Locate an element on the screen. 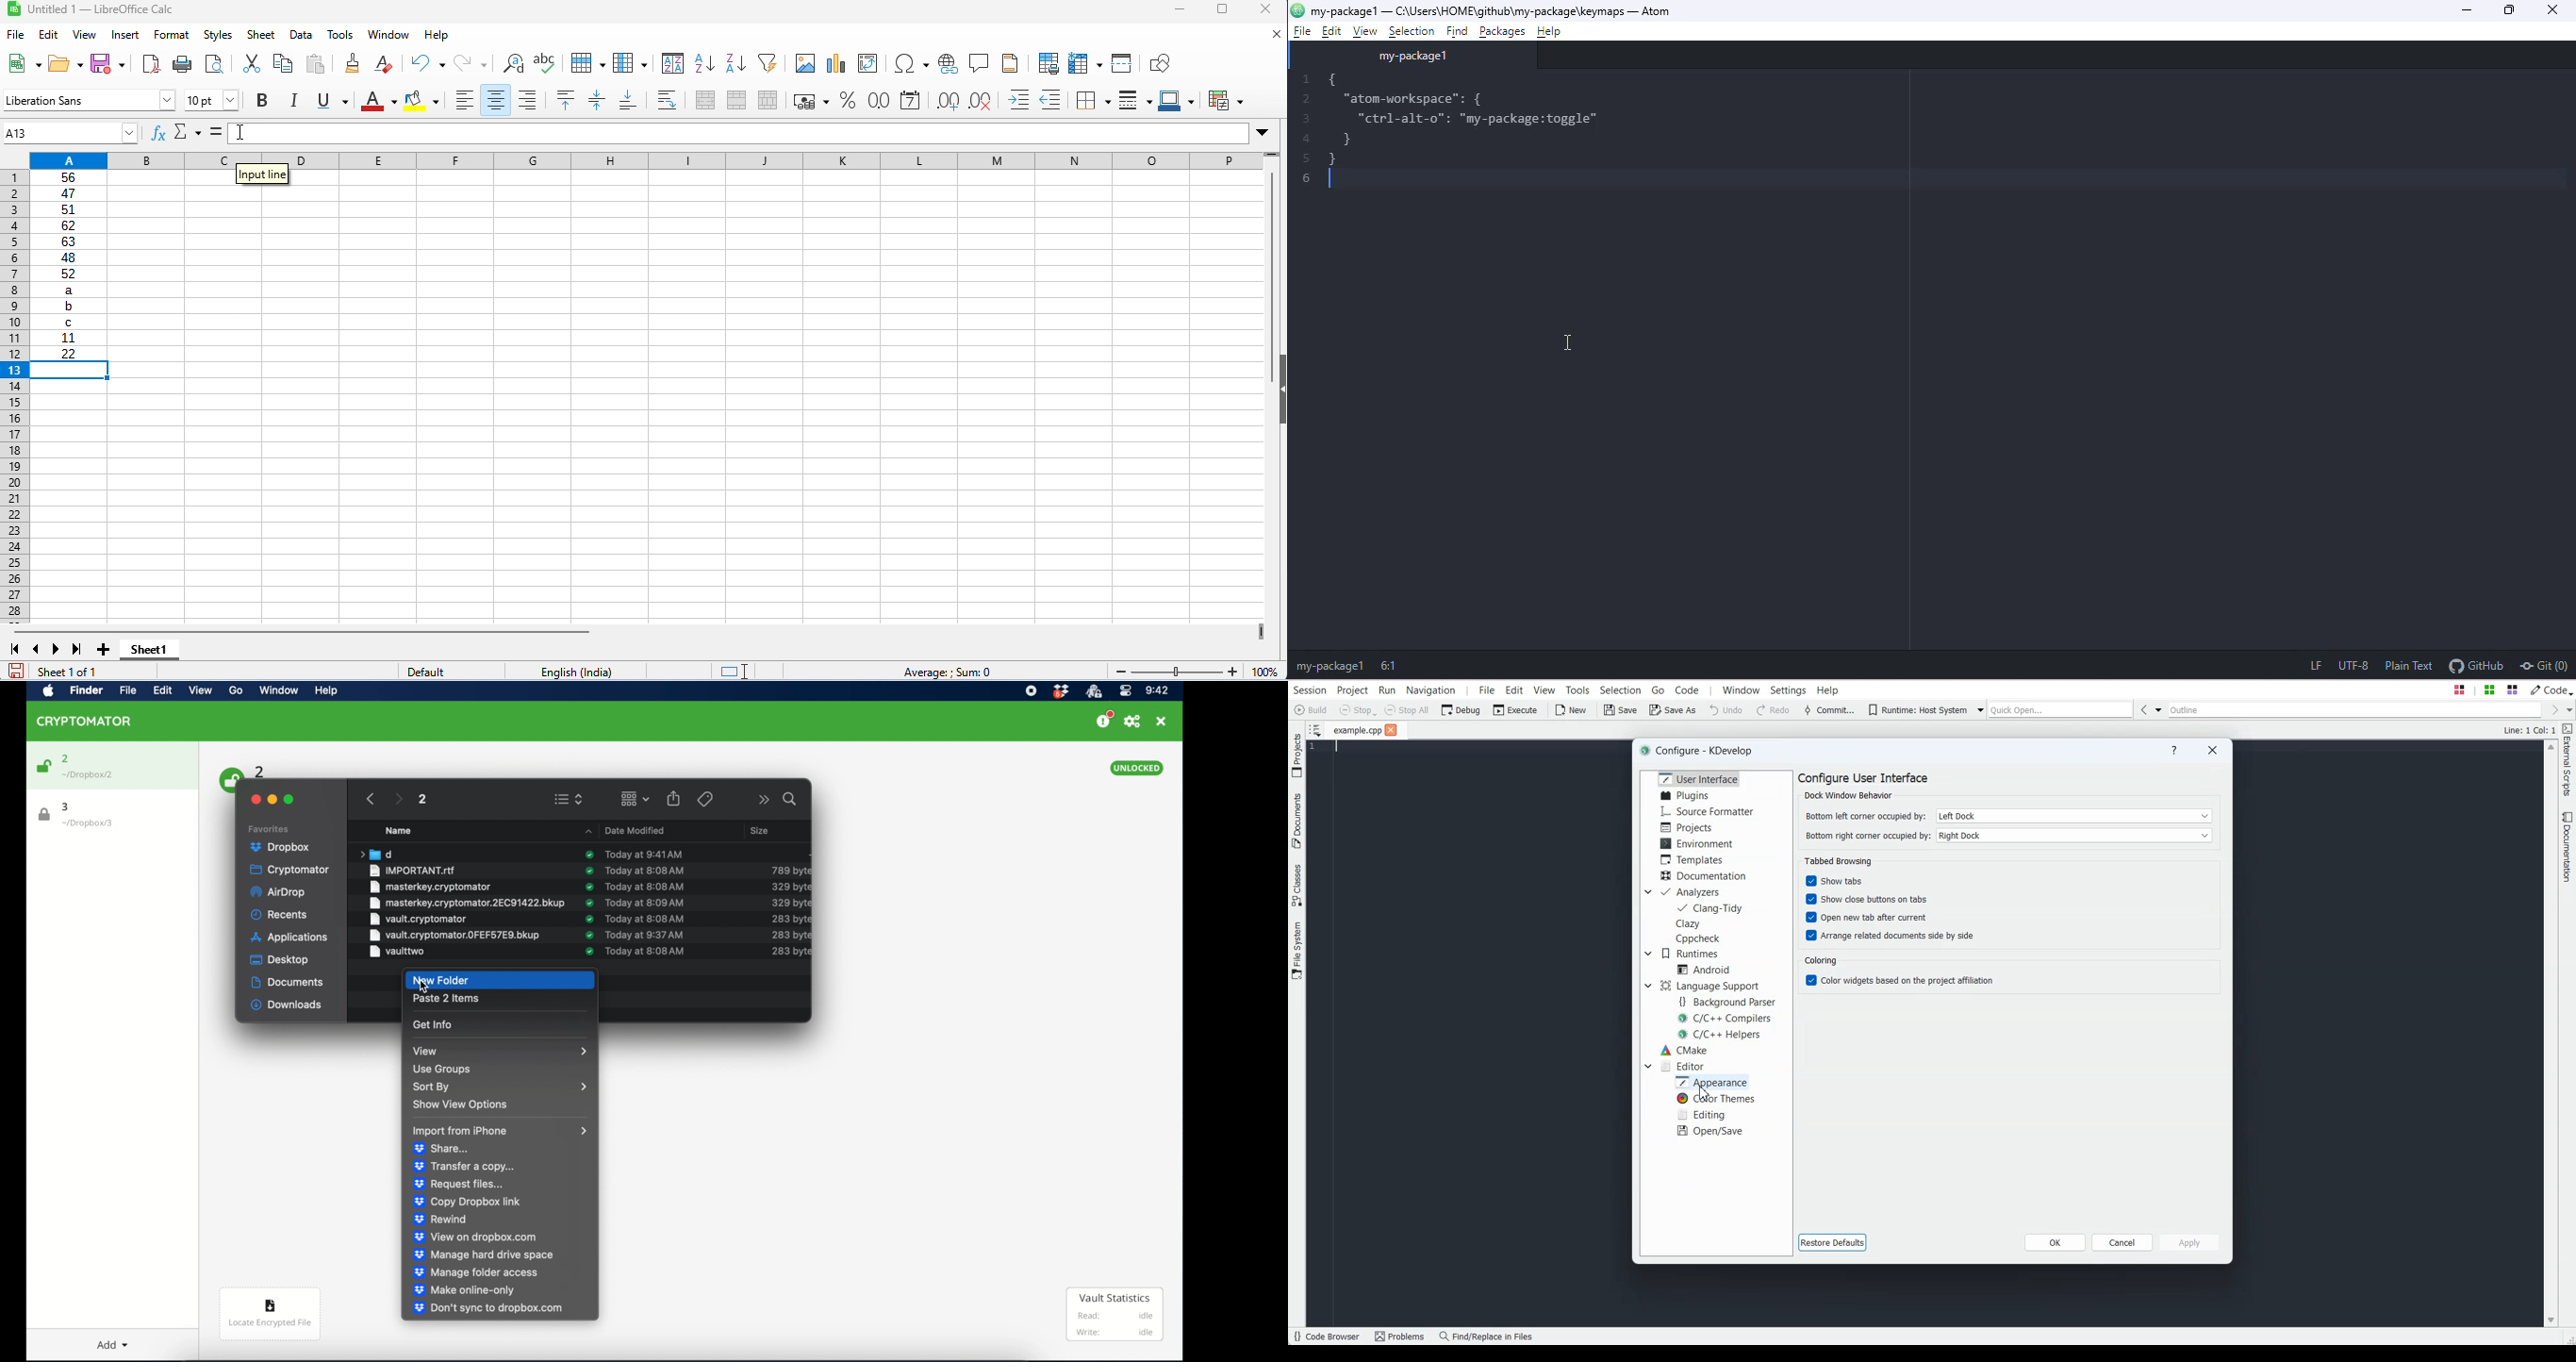 This screenshot has height=1372, width=2576. insert comment is located at coordinates (978, 62).